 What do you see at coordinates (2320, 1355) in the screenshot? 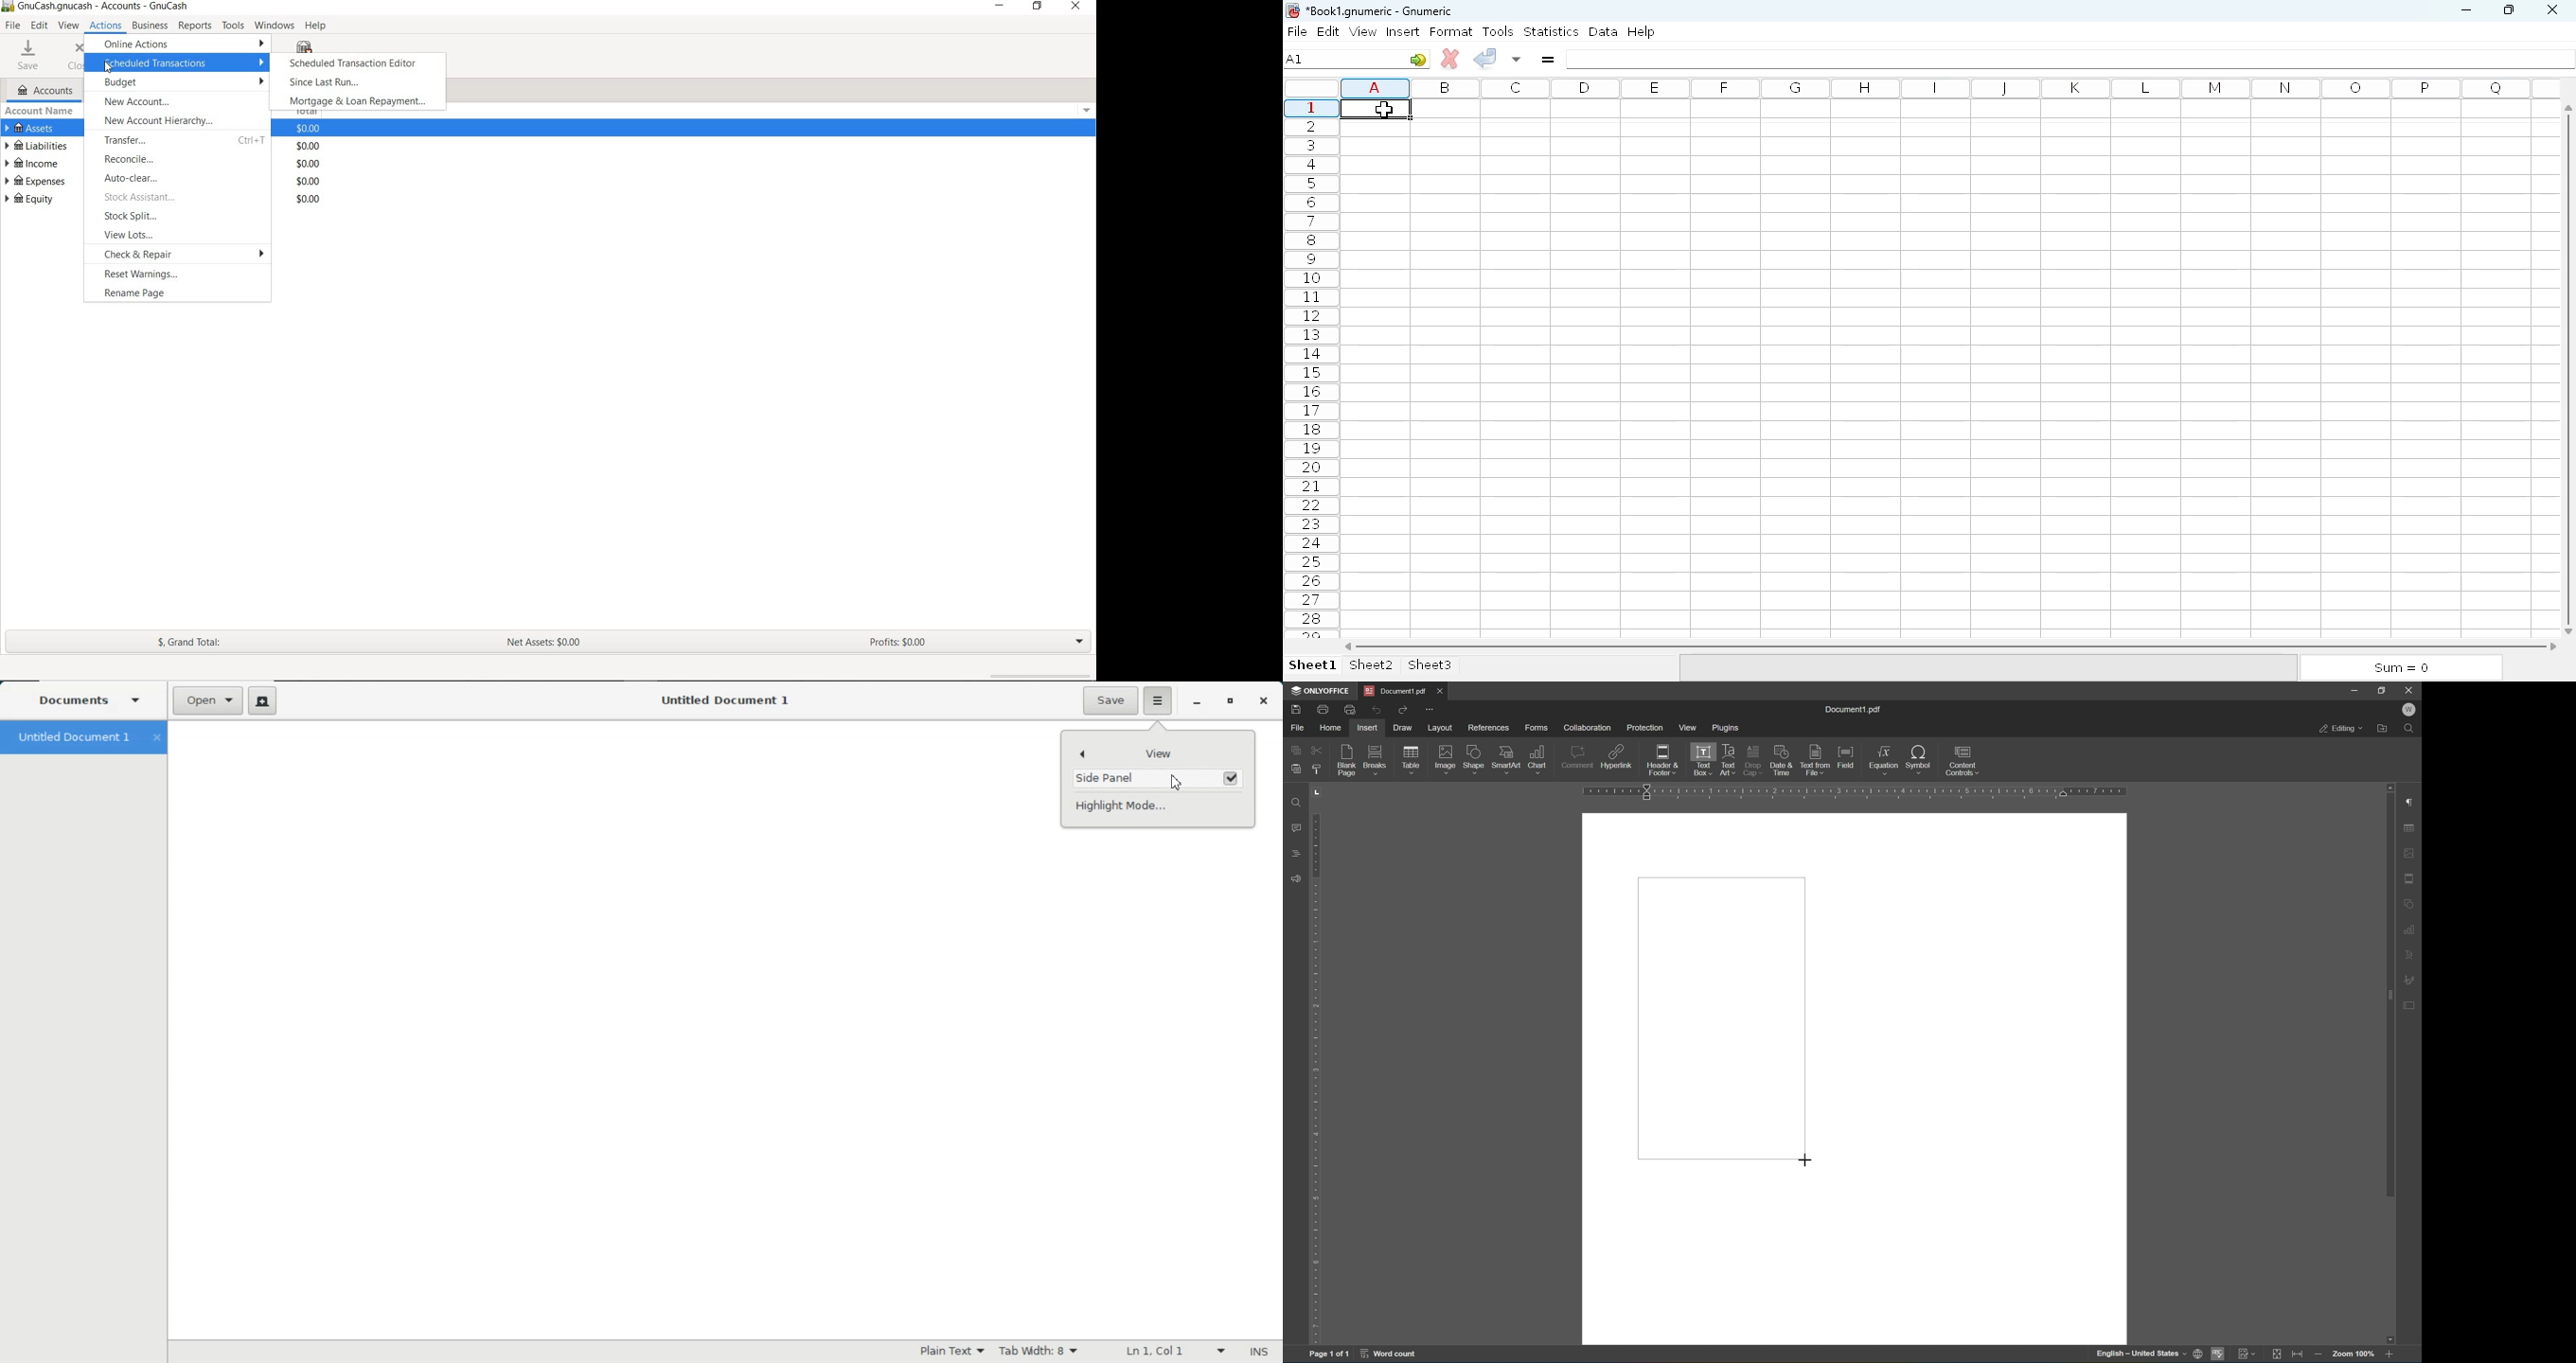
I see `zoom in` at bounding box center [2320, 1355].